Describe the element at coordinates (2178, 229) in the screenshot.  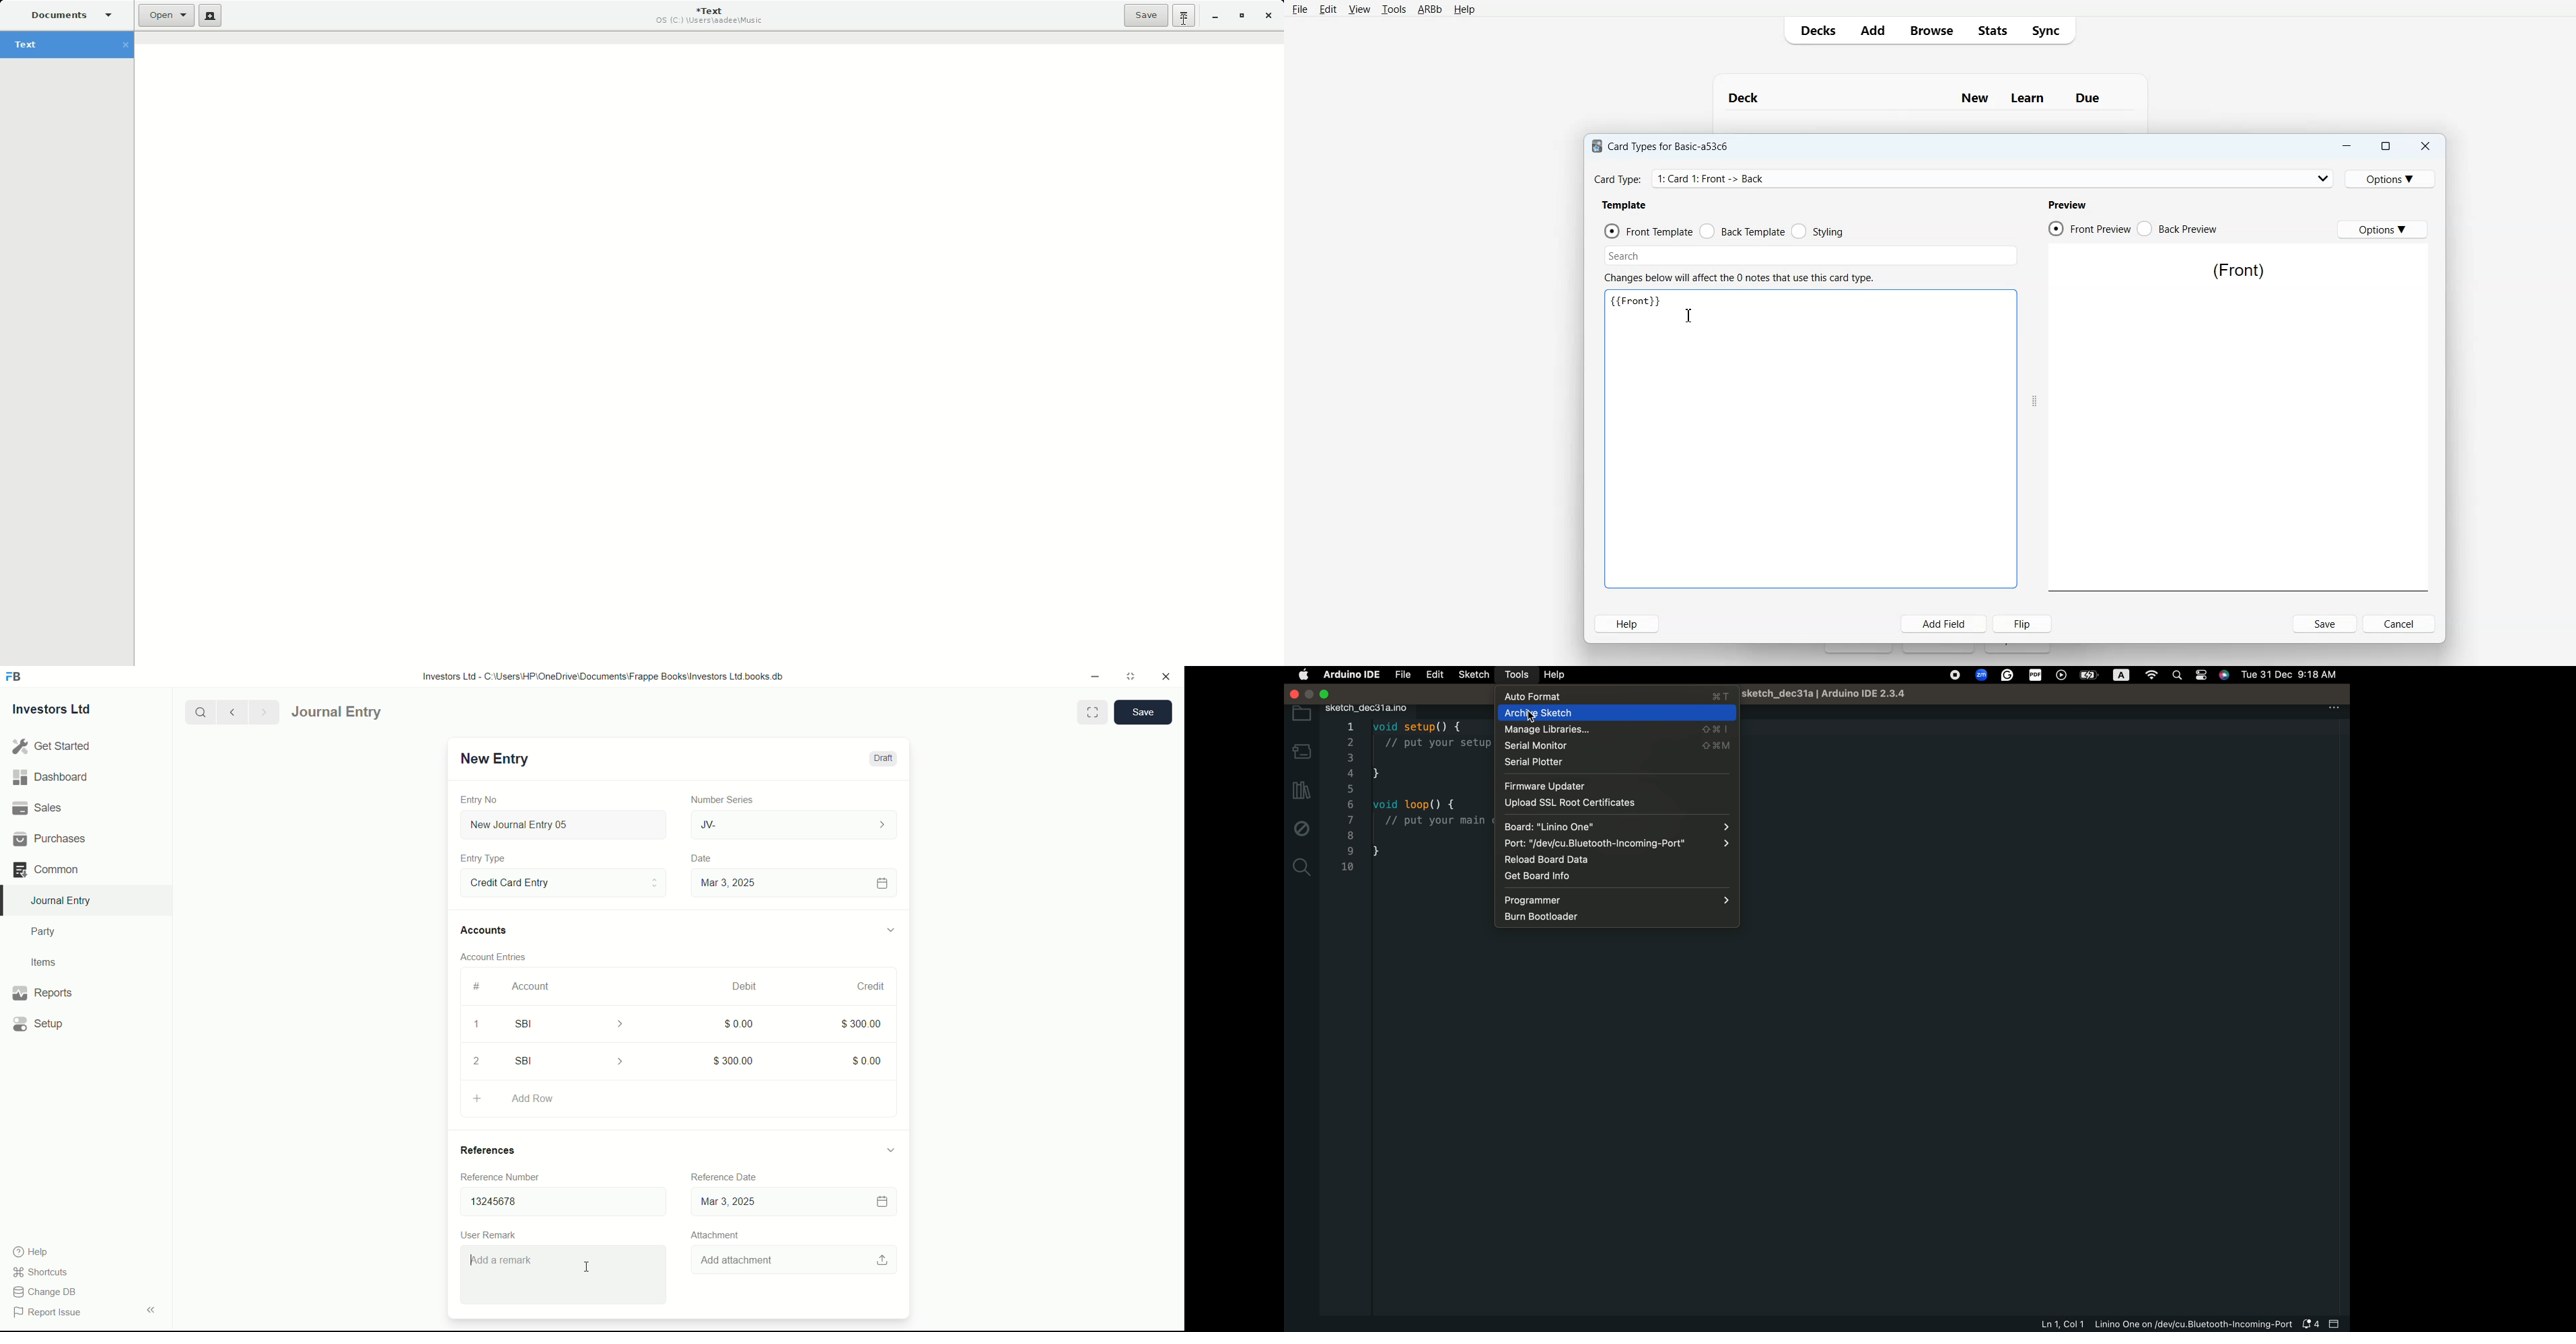
I see `Back Preview` at that location.